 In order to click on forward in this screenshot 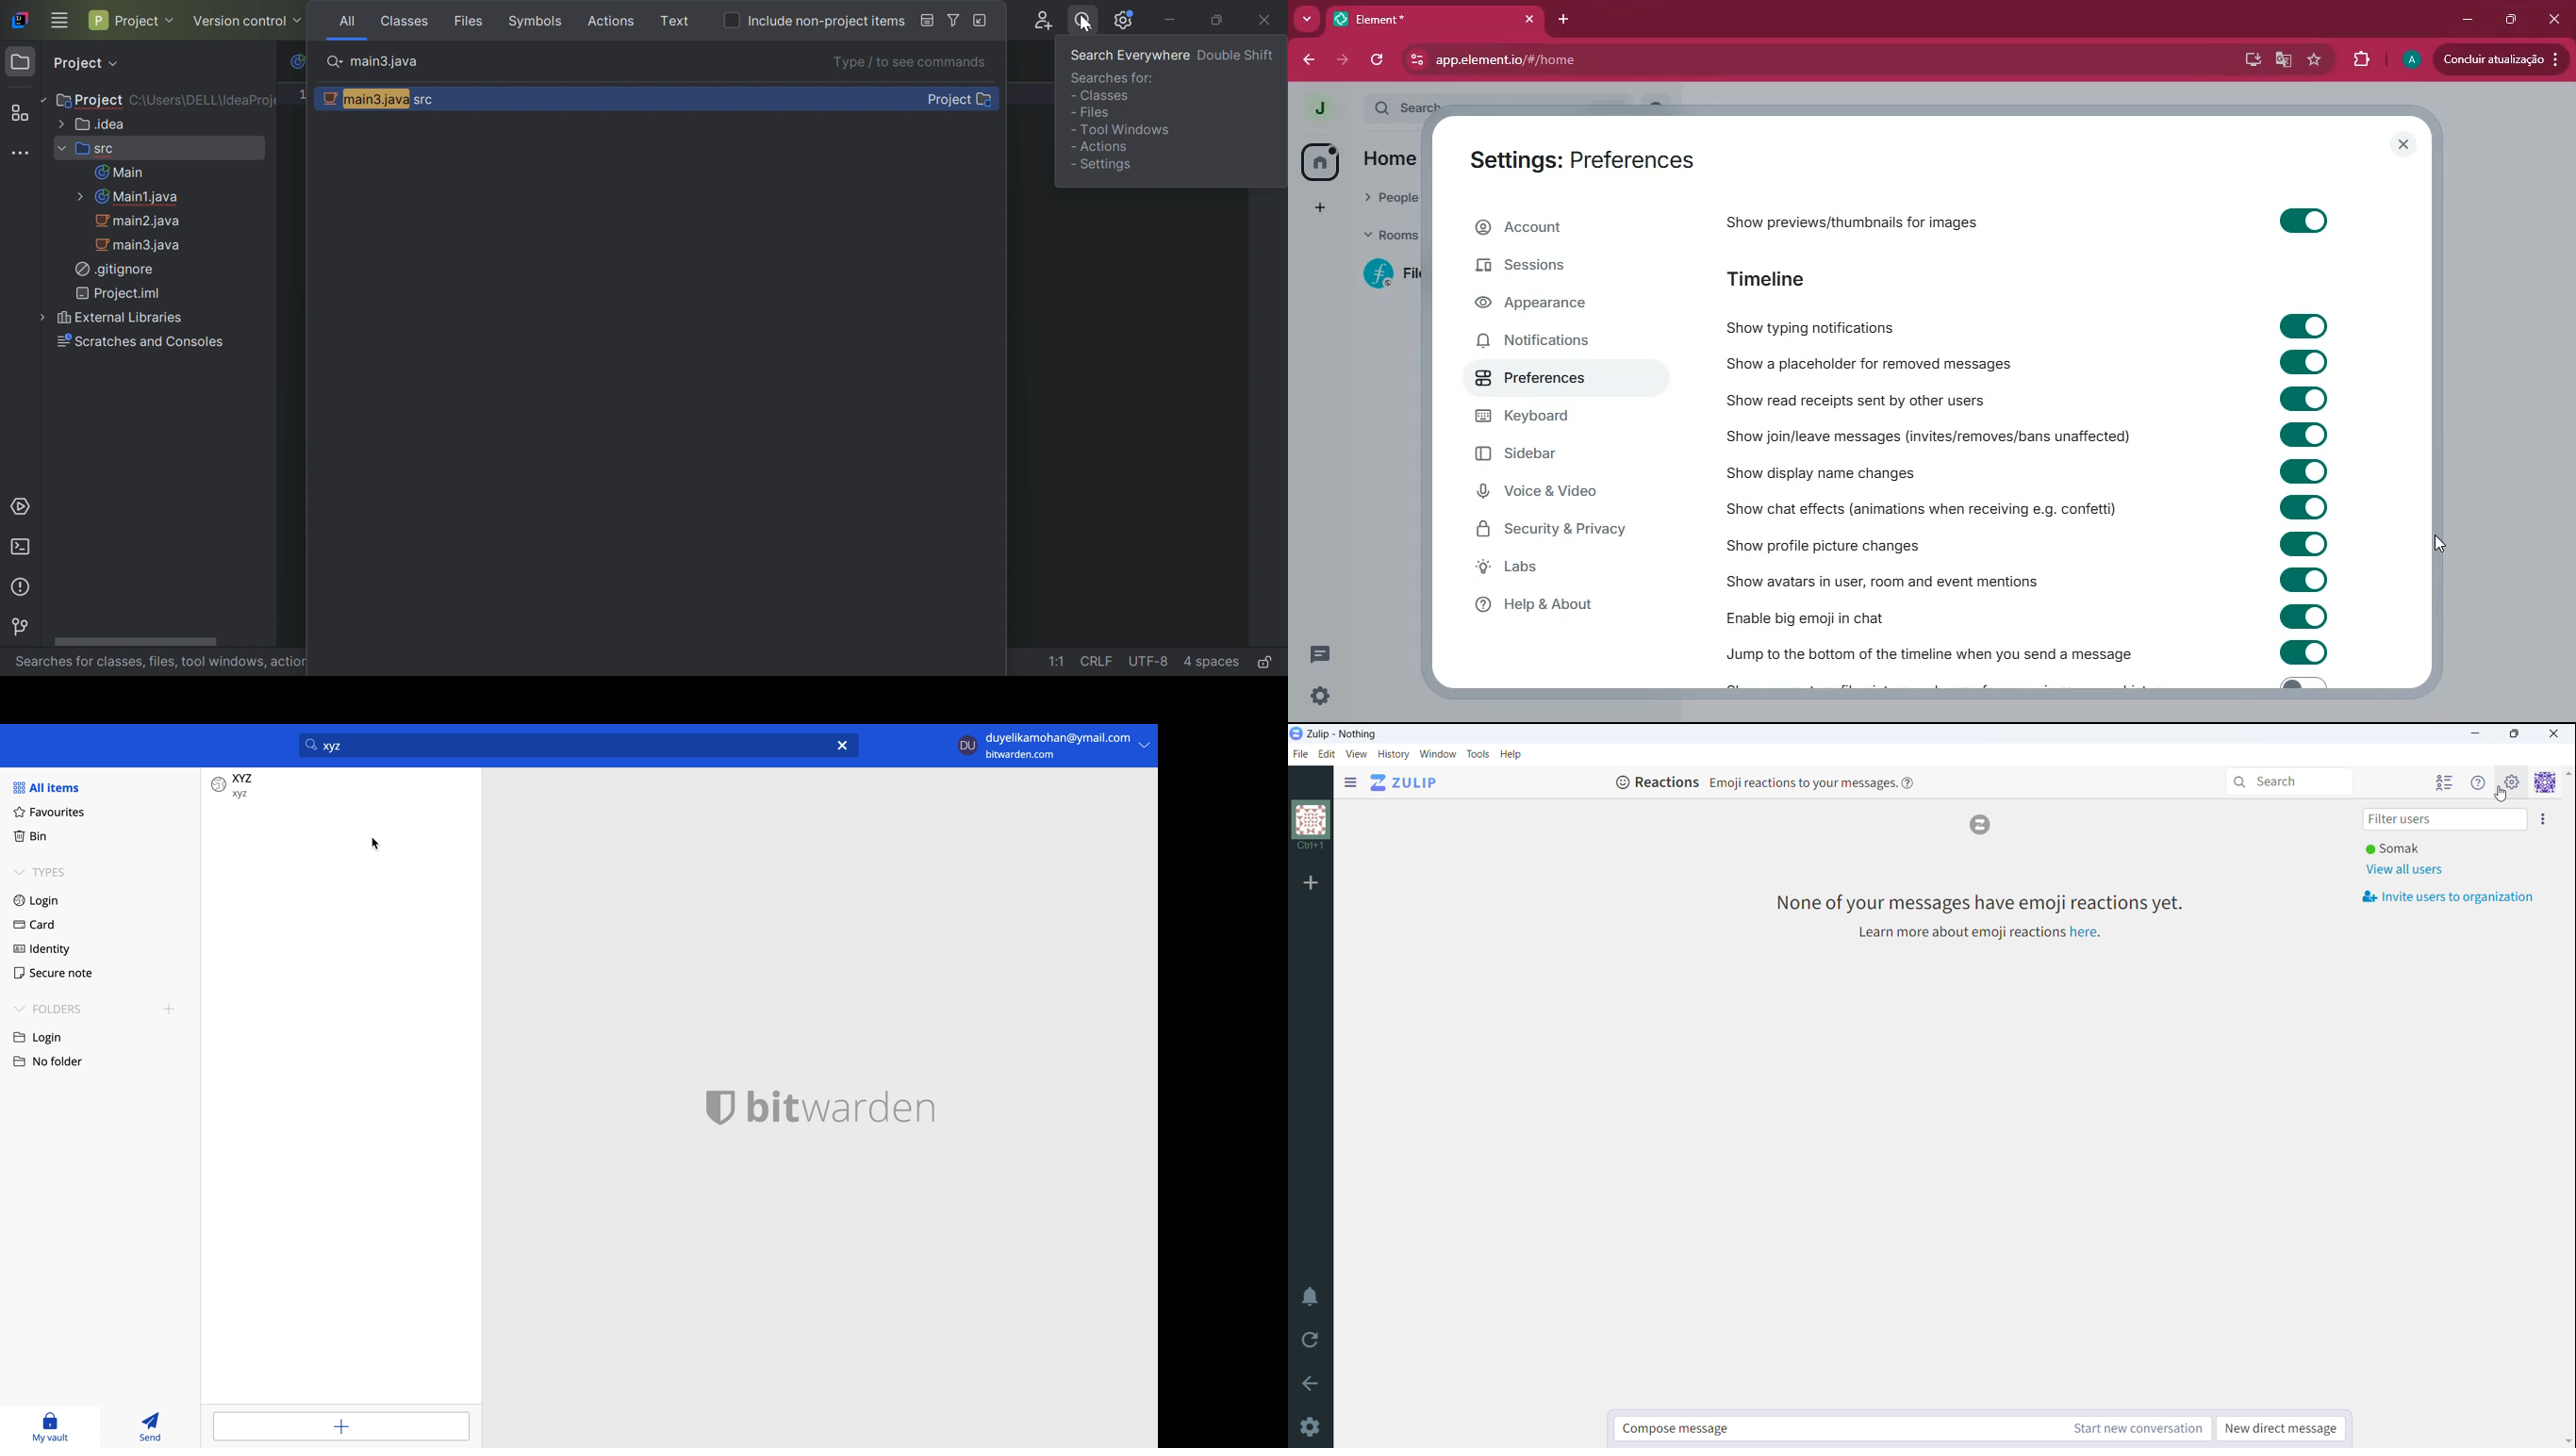, I will do `click(1346, 60)`.